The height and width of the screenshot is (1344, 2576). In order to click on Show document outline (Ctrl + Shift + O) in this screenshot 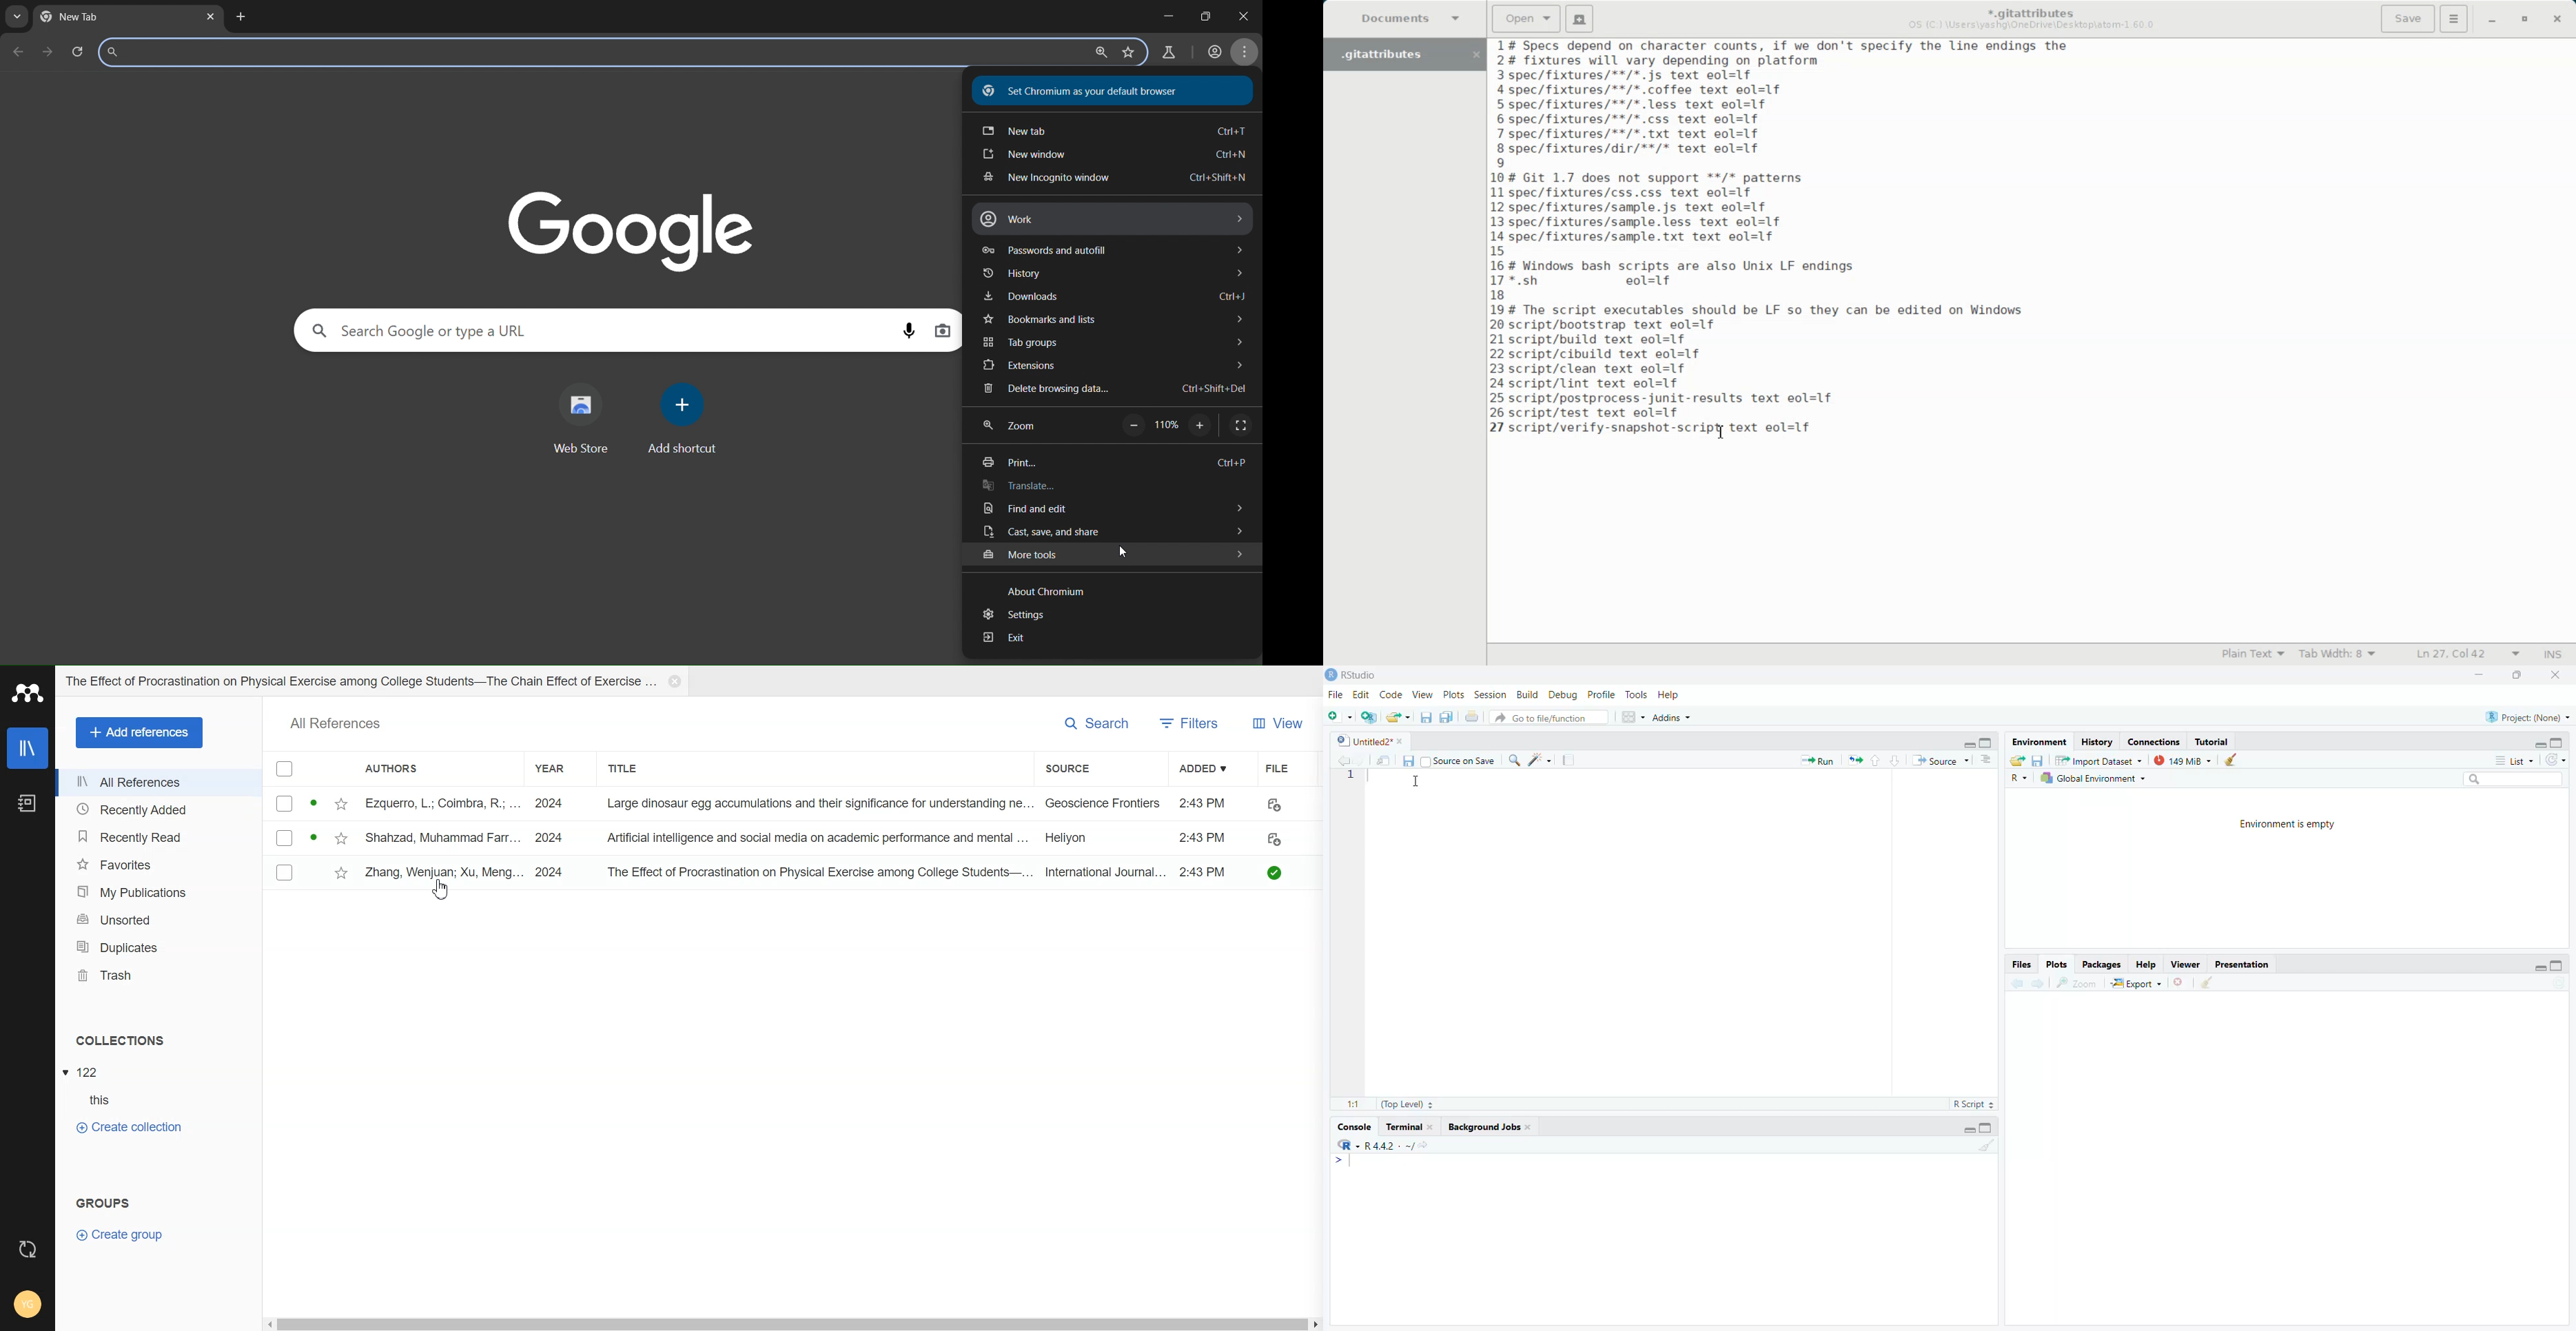, I will do `click(1988, 759)`.